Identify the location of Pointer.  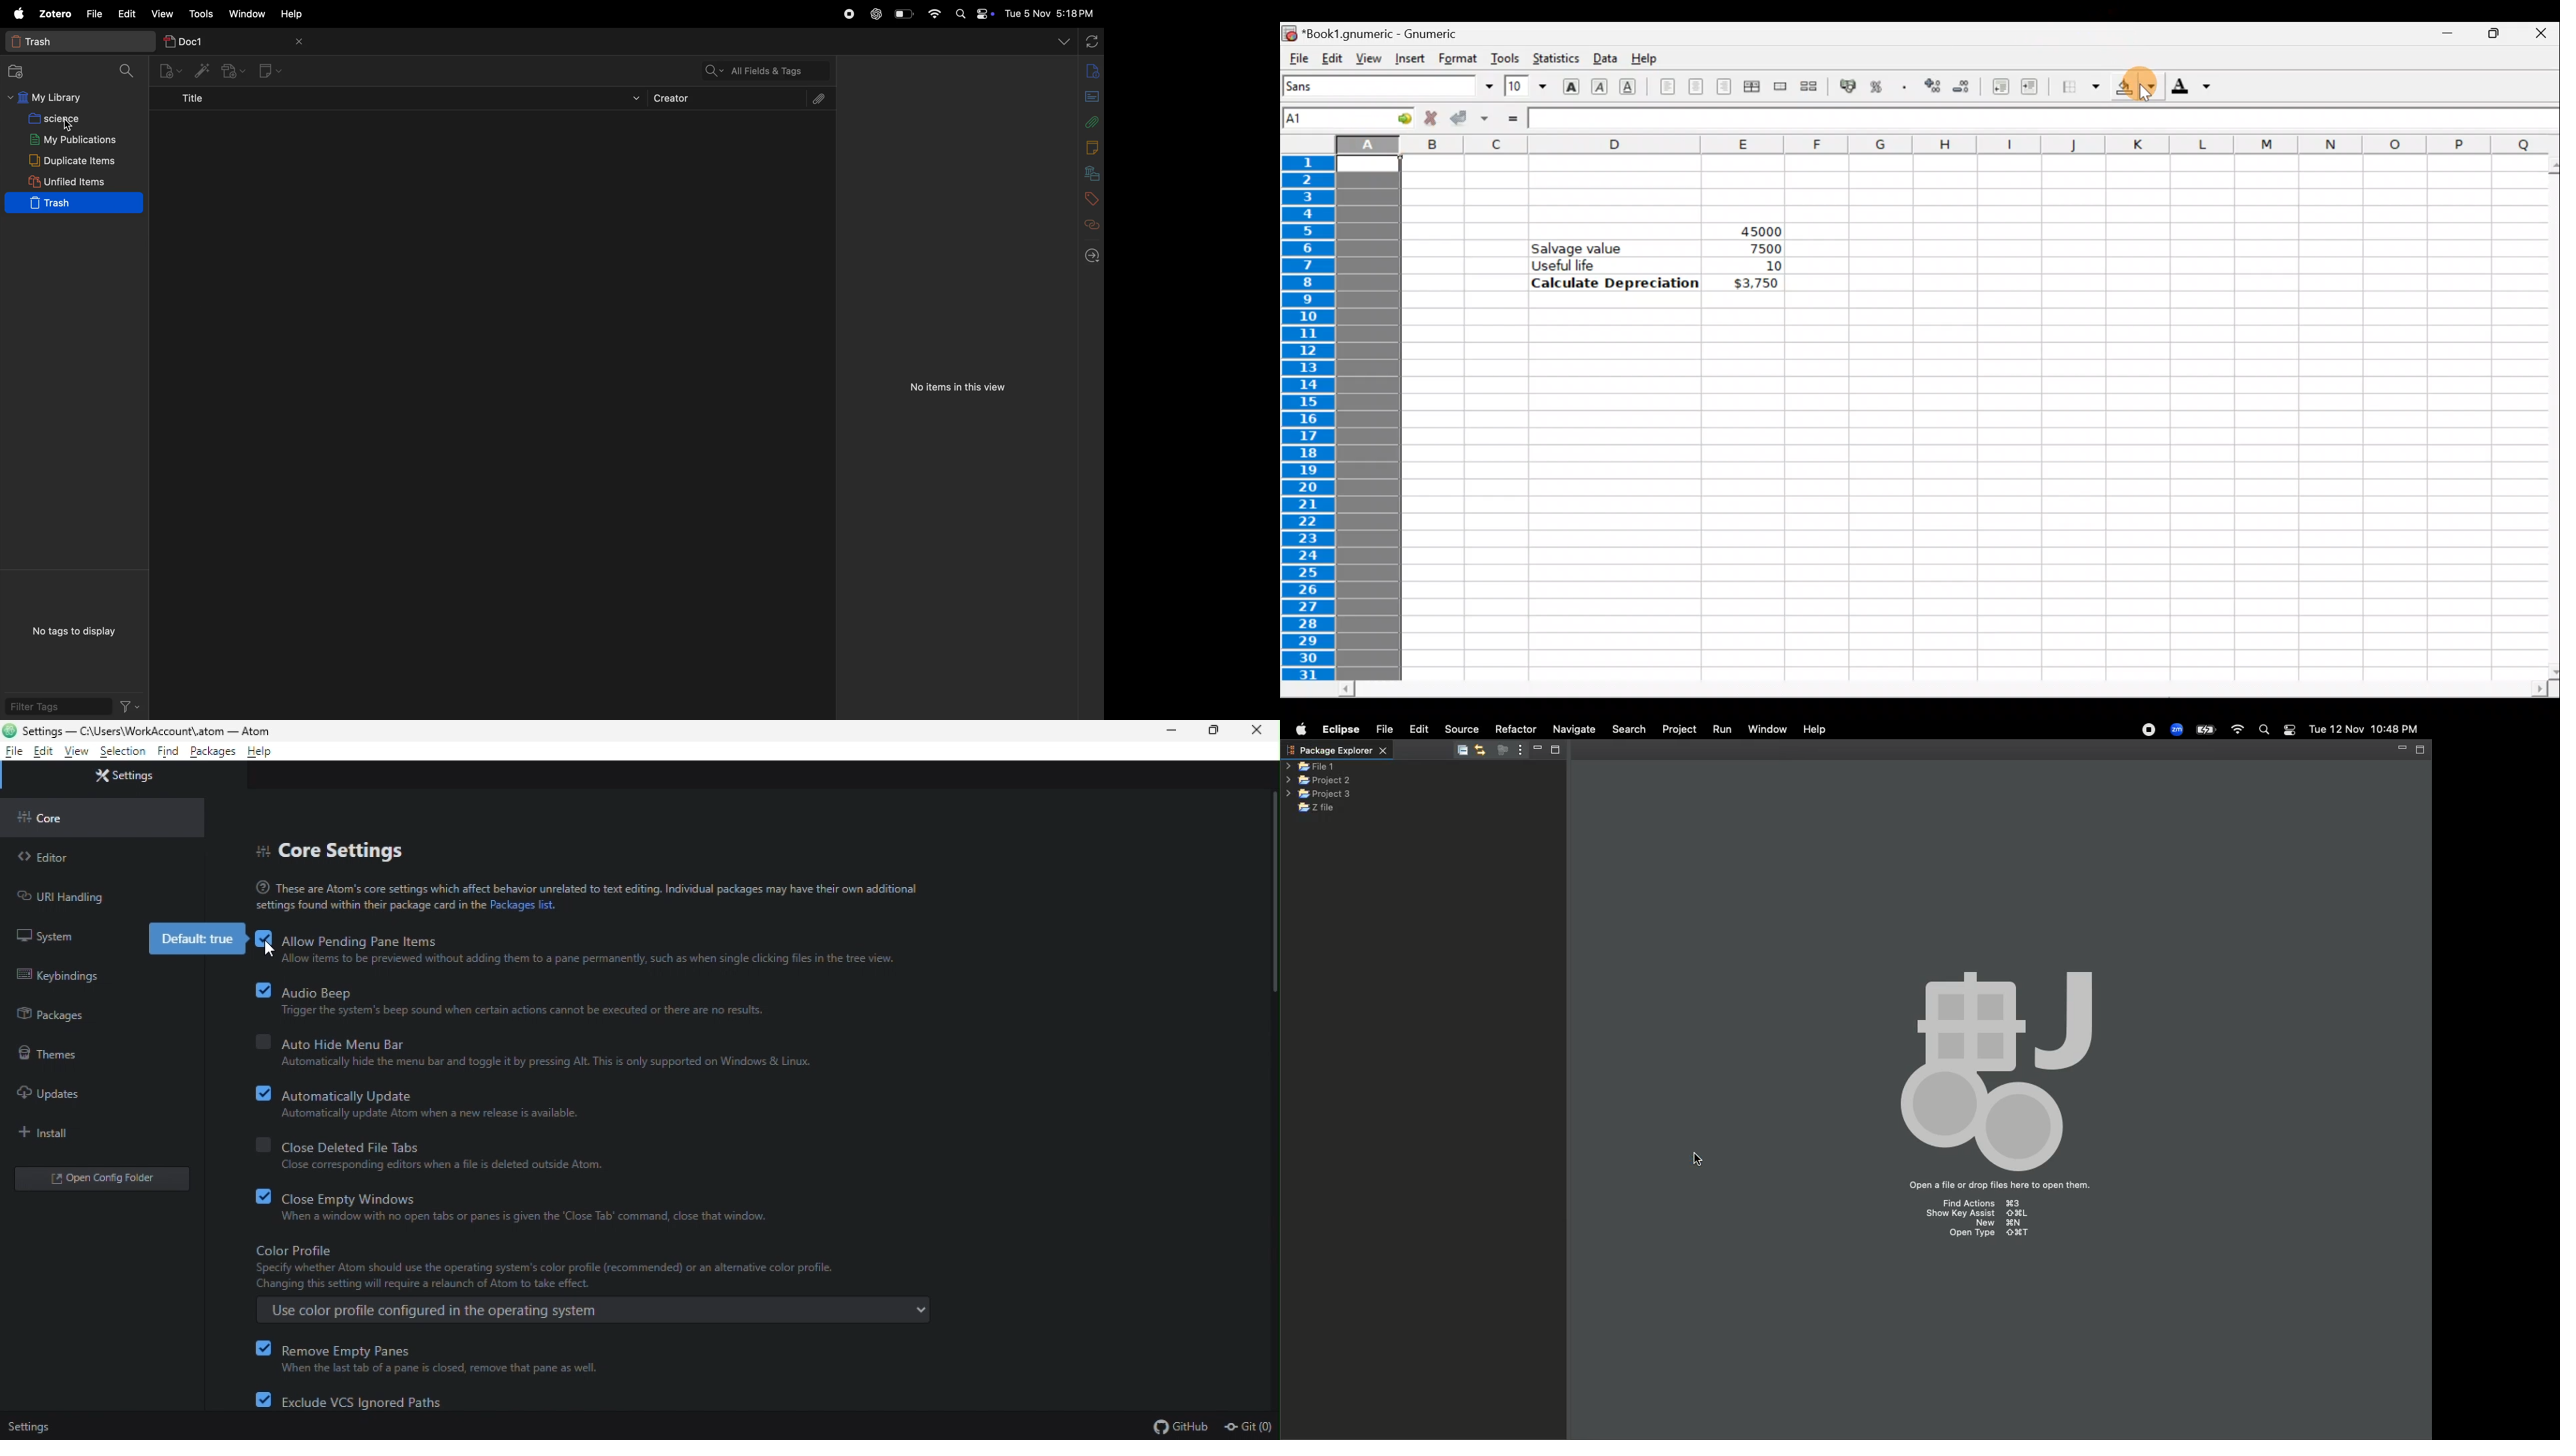
(69, 128).